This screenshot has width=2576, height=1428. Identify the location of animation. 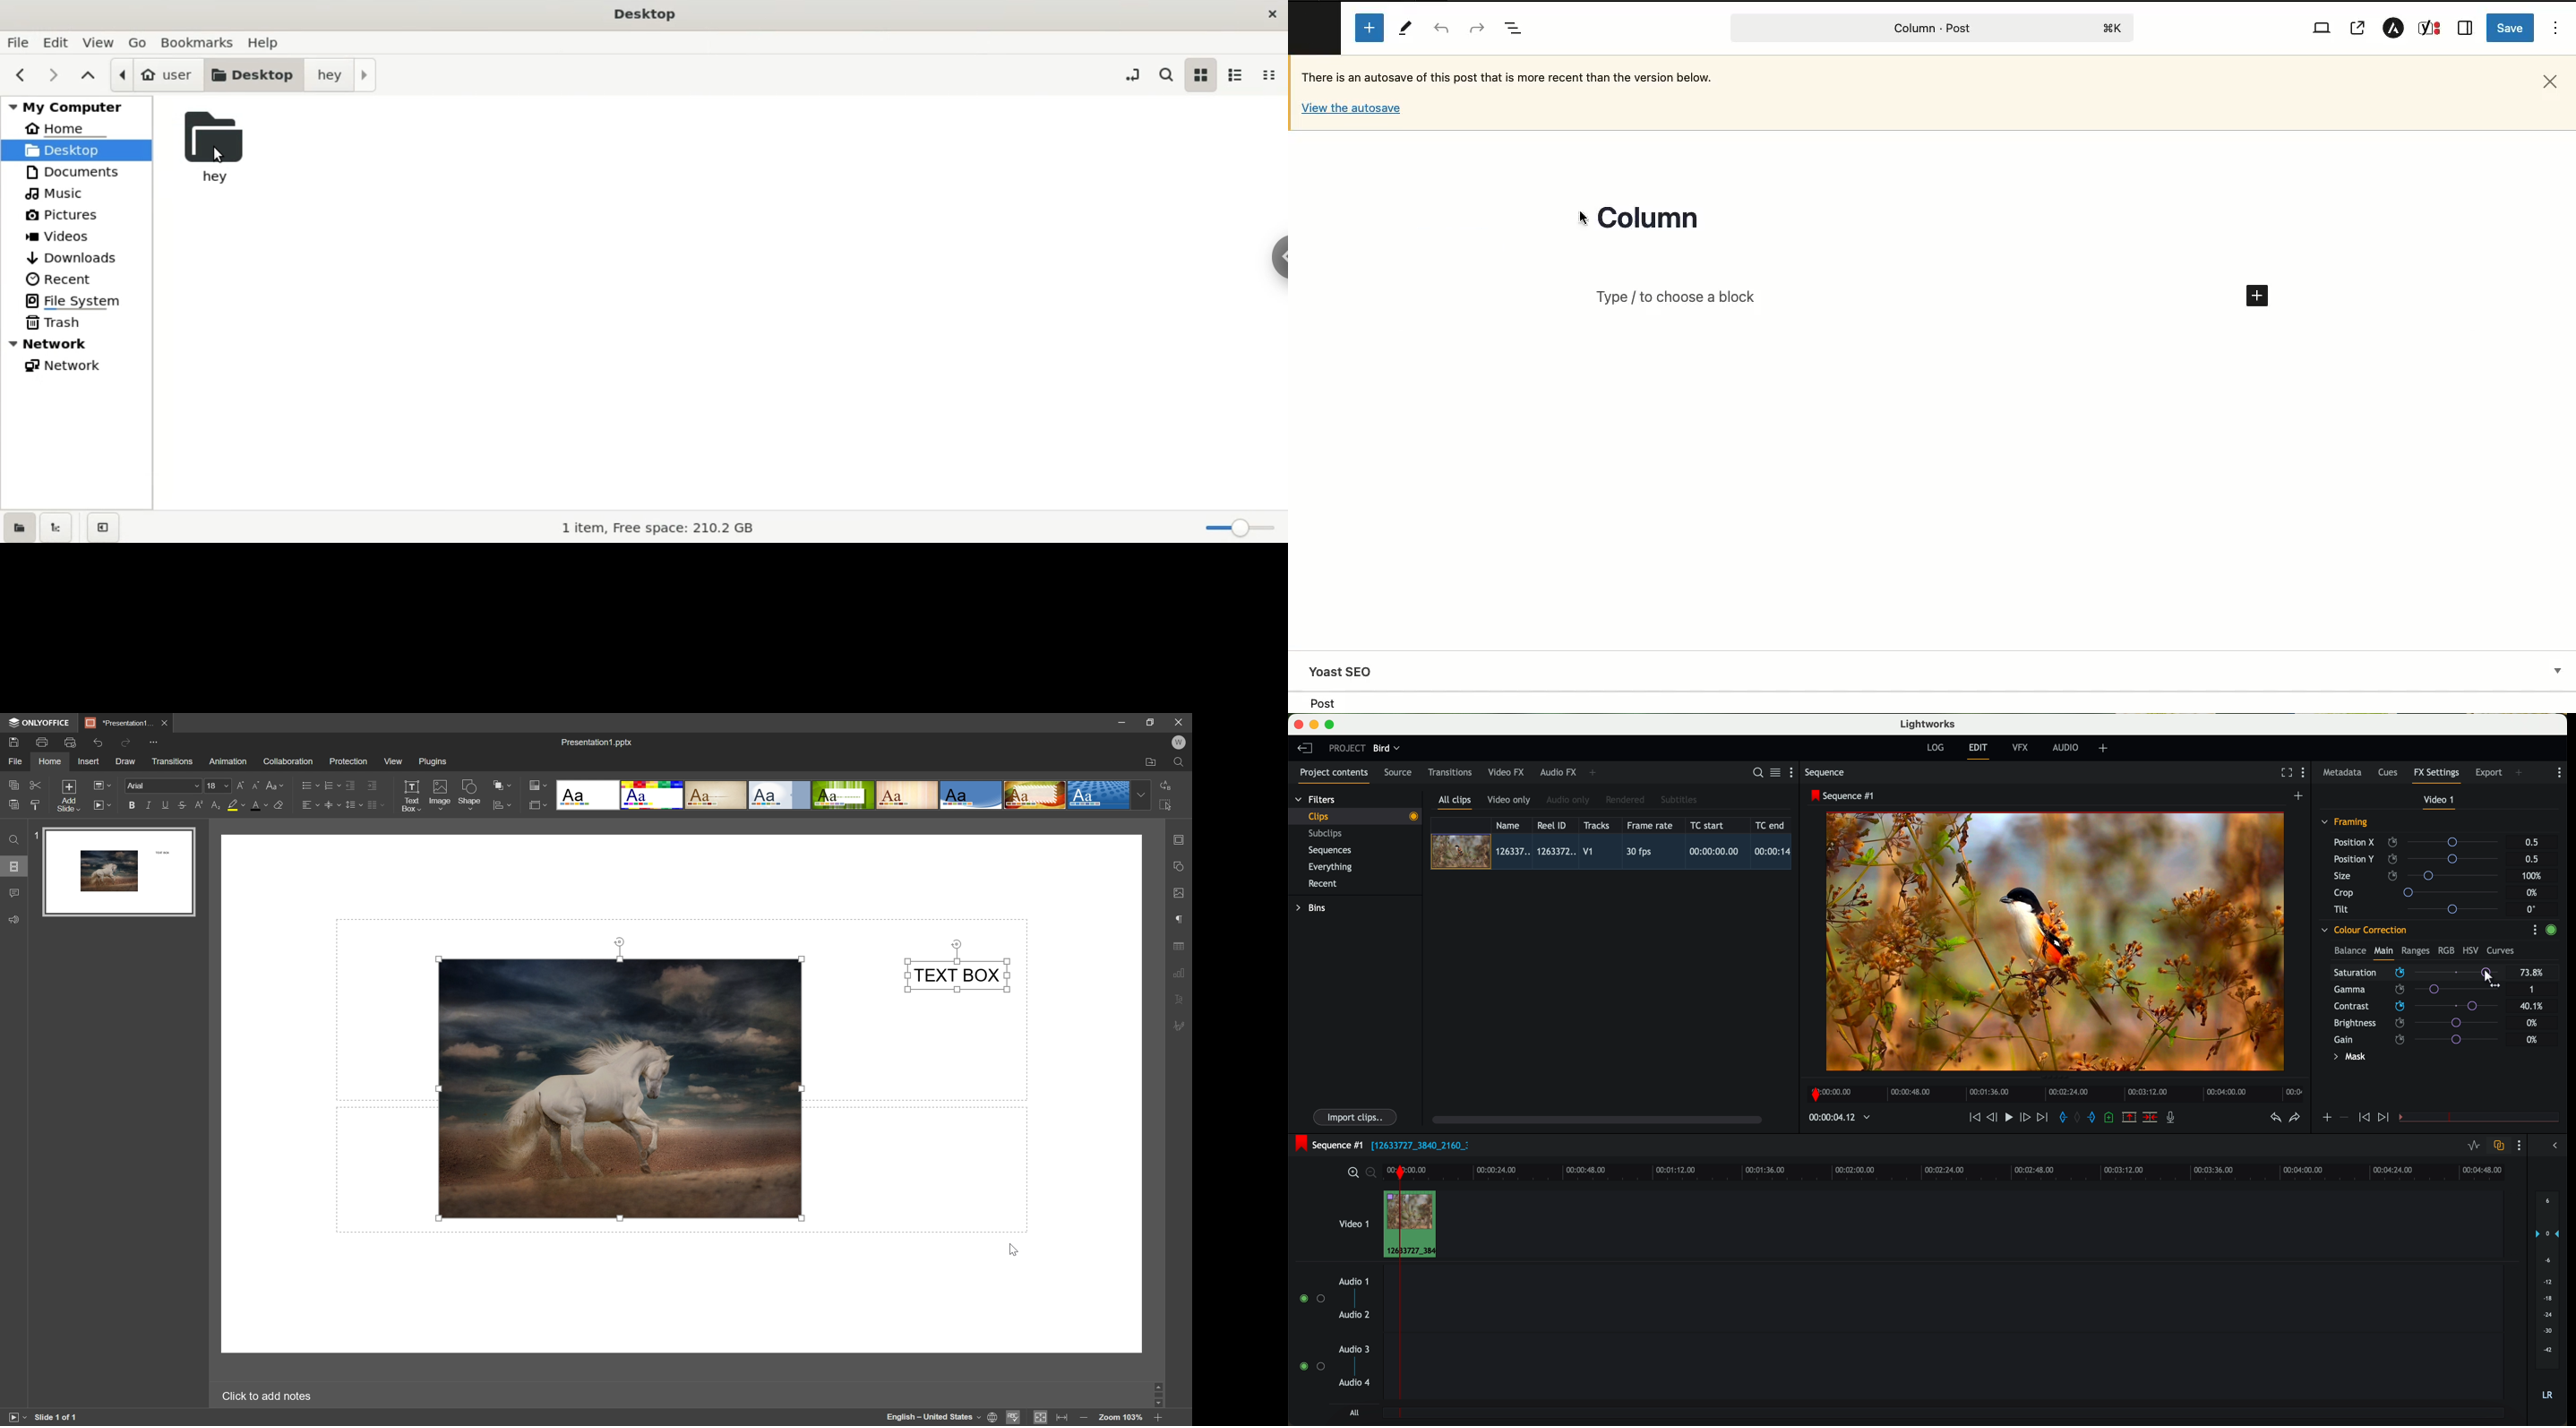
(228, 761).